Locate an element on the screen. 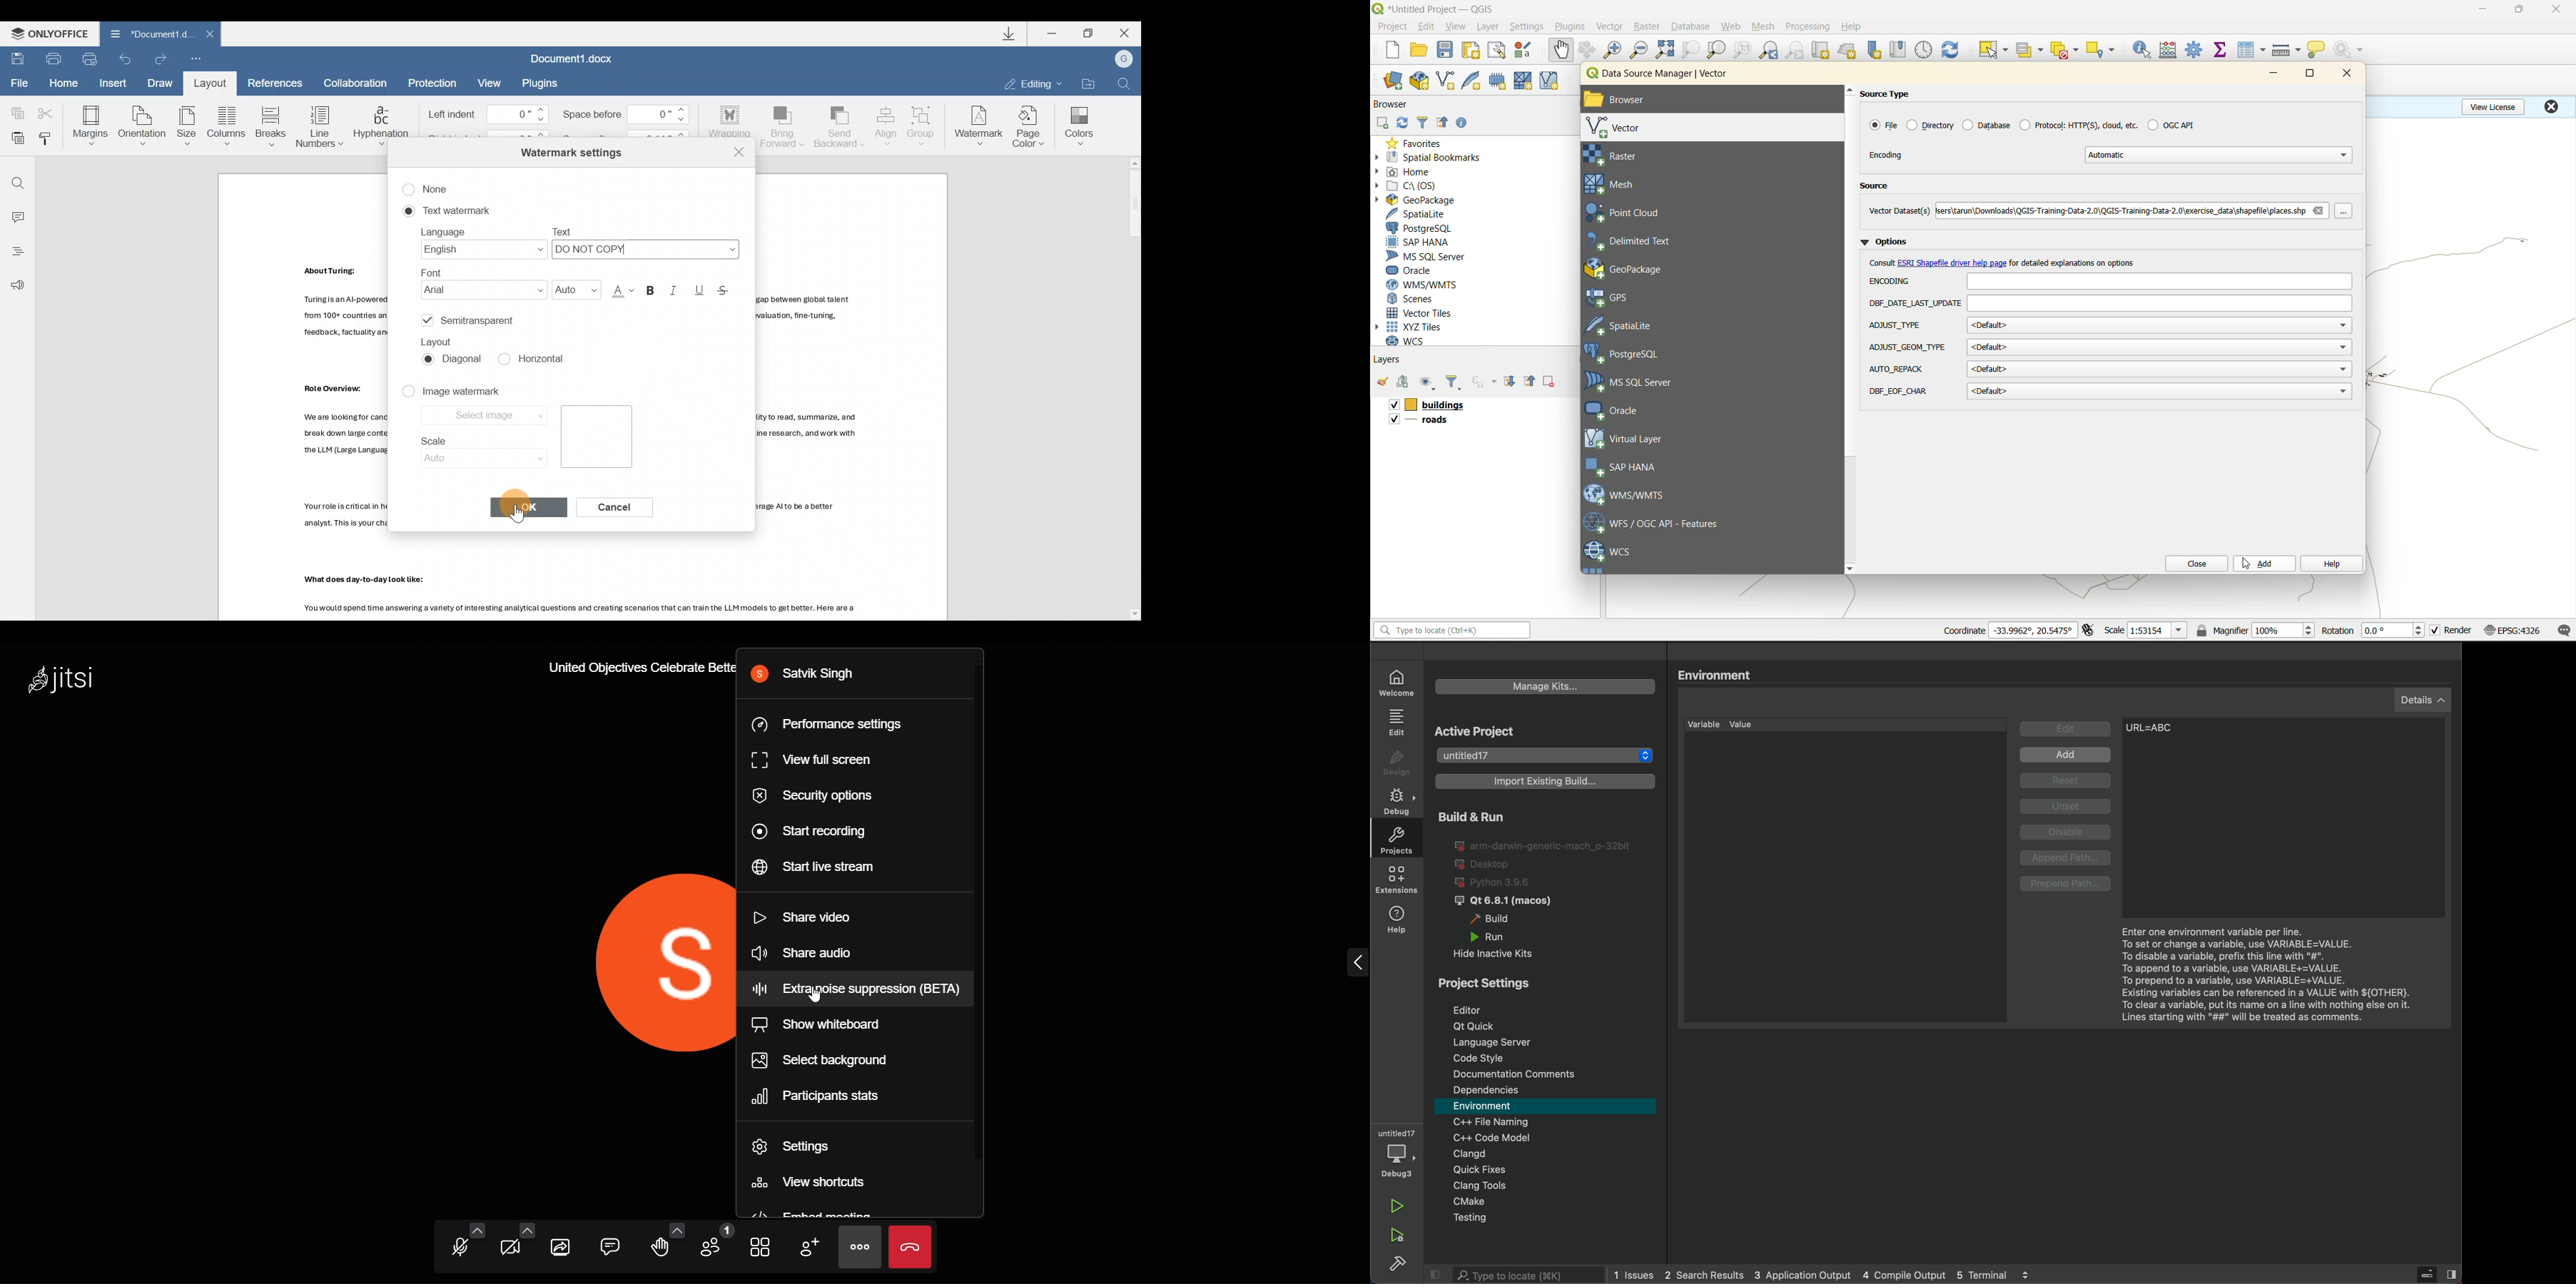  Text is located at coordinates (651, 242).